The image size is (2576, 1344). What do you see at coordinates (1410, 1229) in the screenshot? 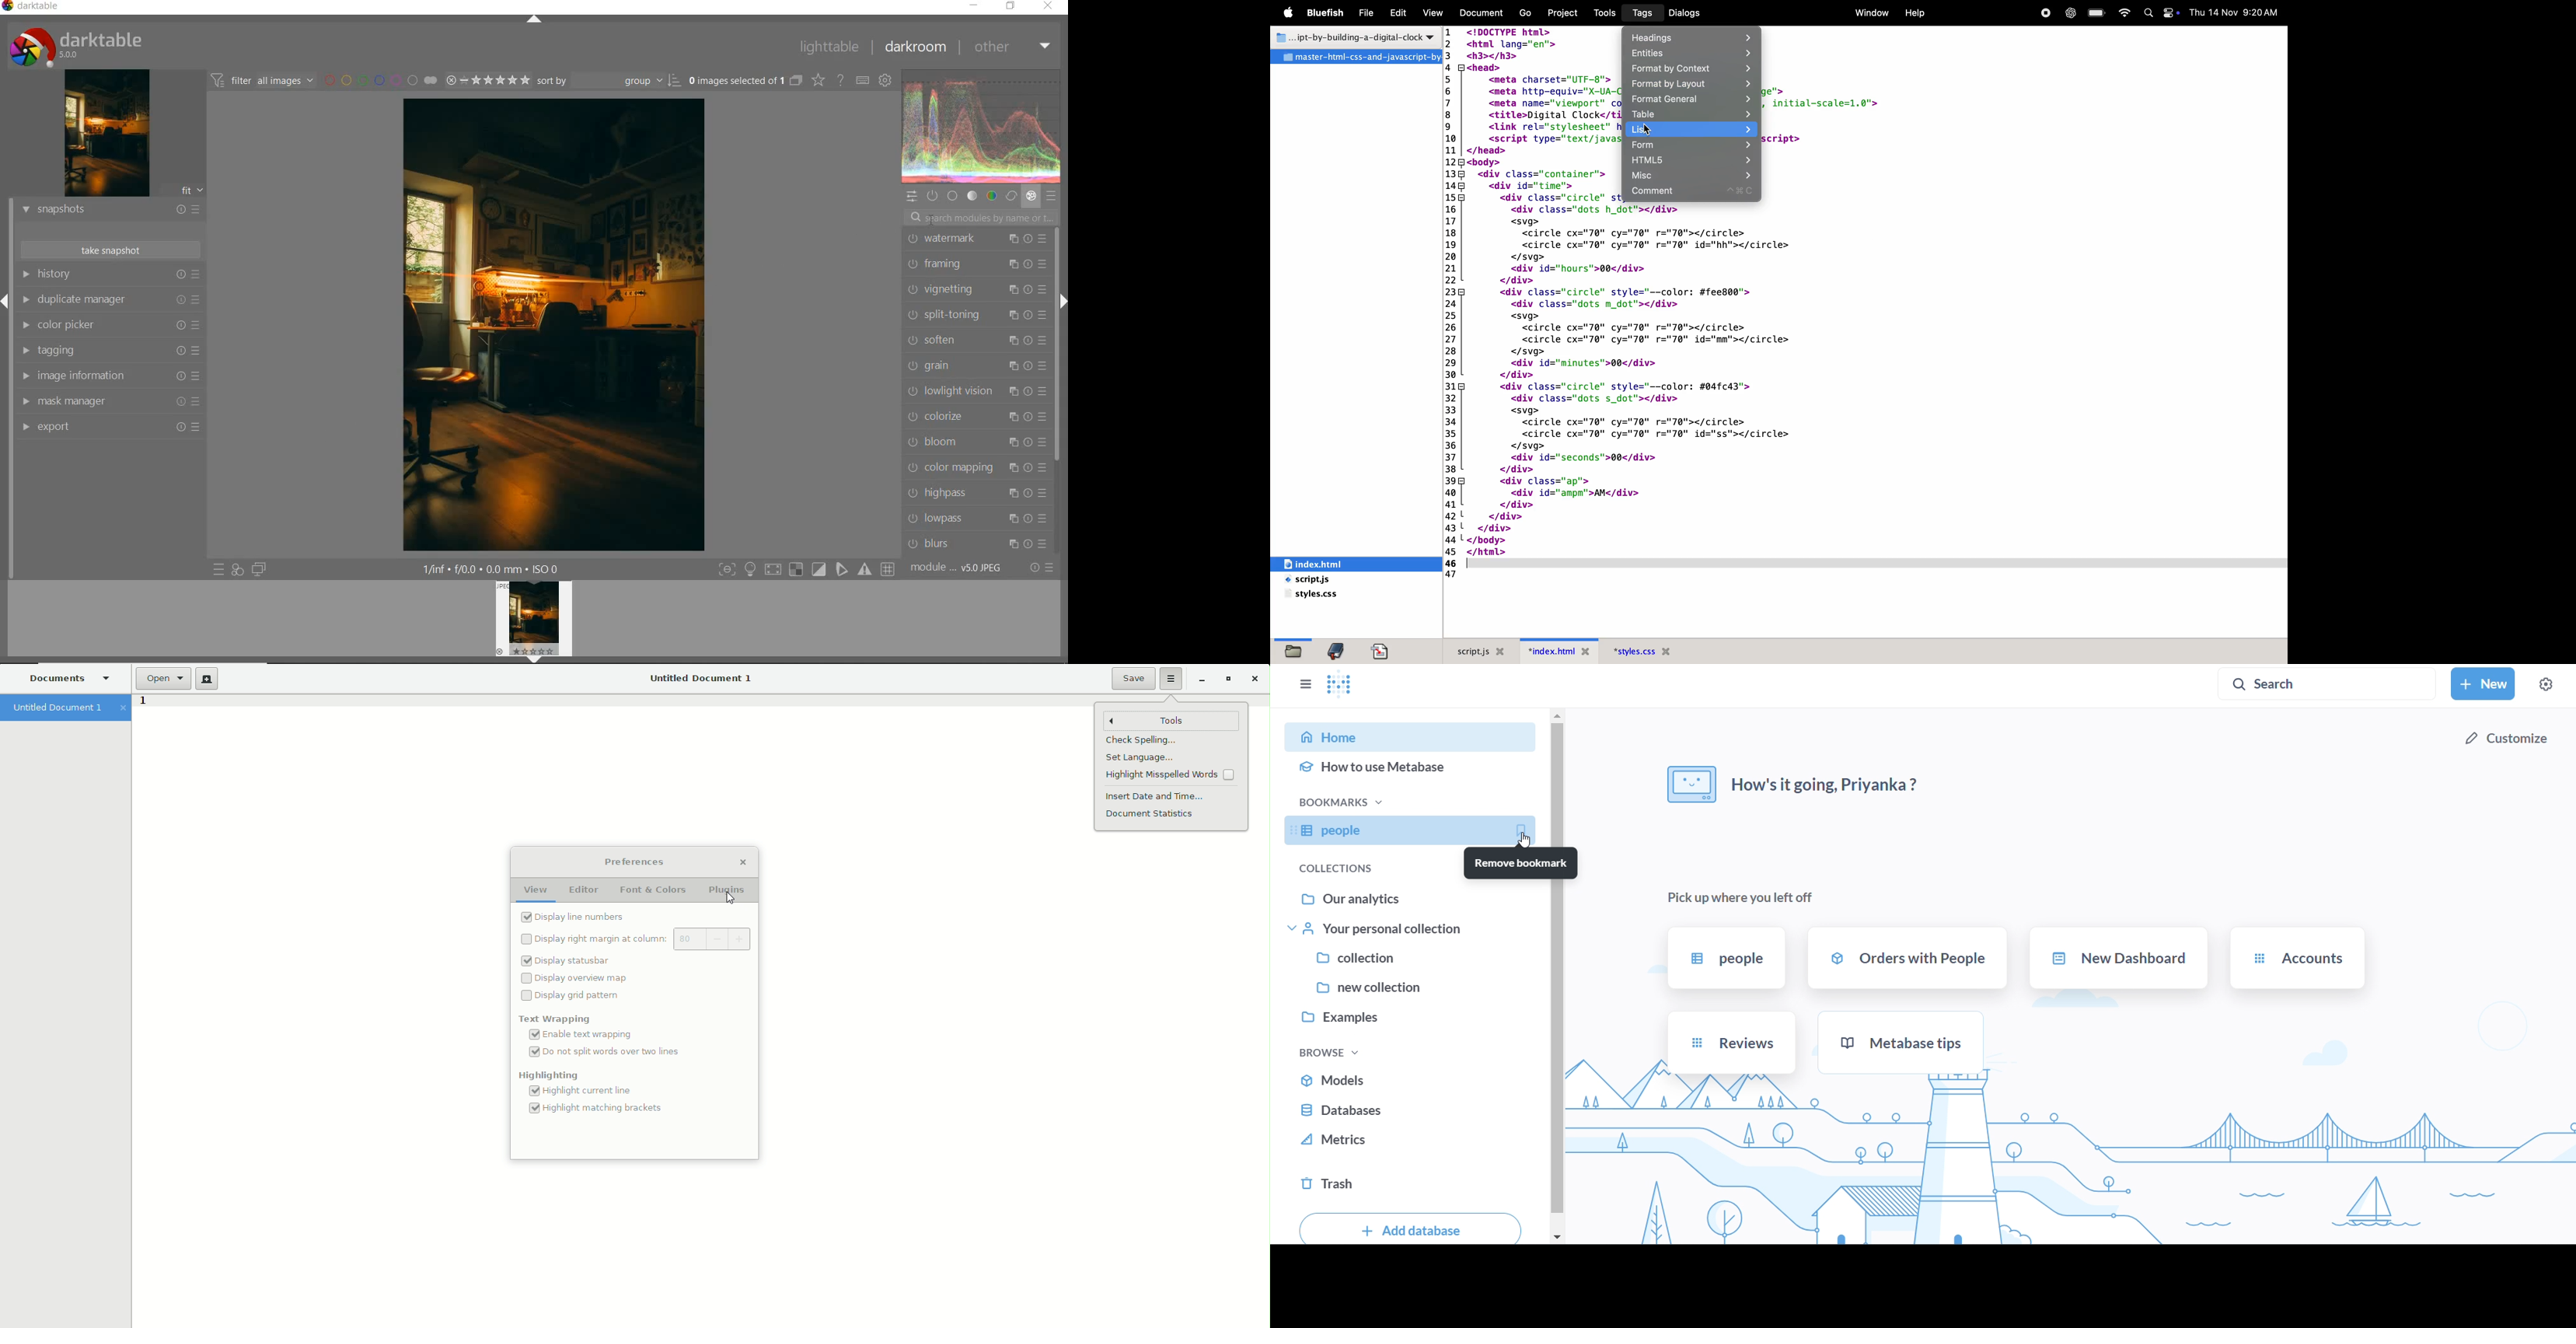
I see `add database` at bounding box center [1410, 1229].